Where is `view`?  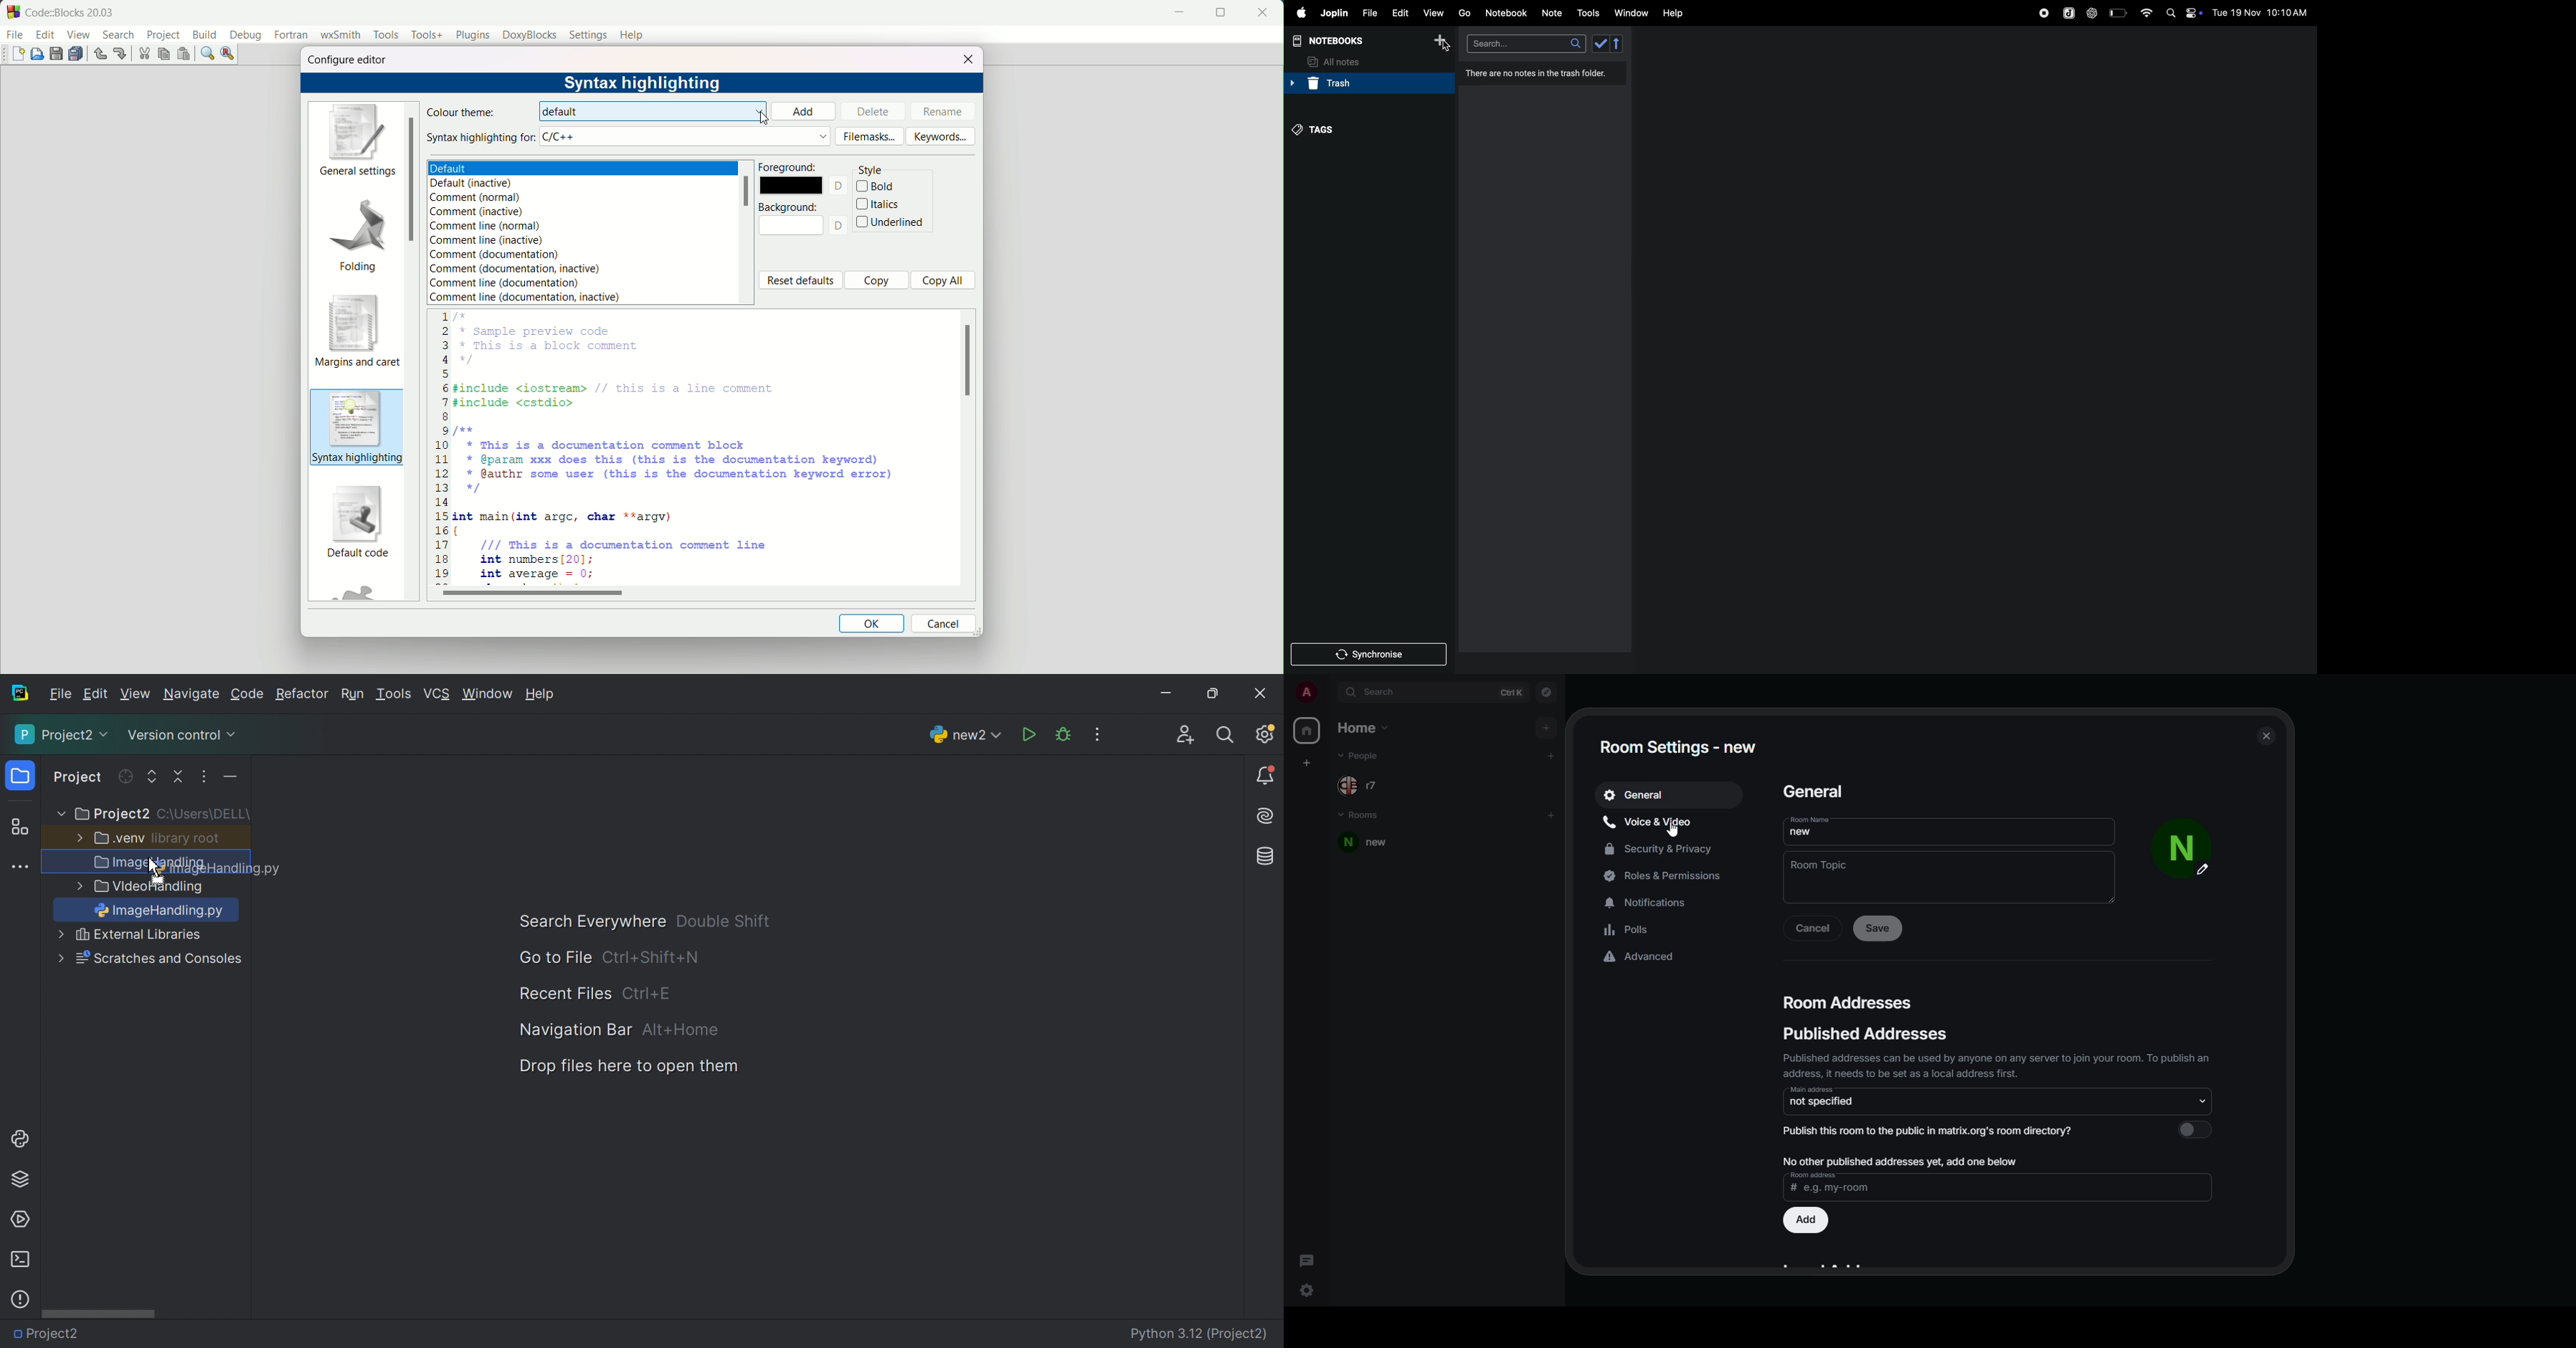
view is located at coordinates (79, 35).